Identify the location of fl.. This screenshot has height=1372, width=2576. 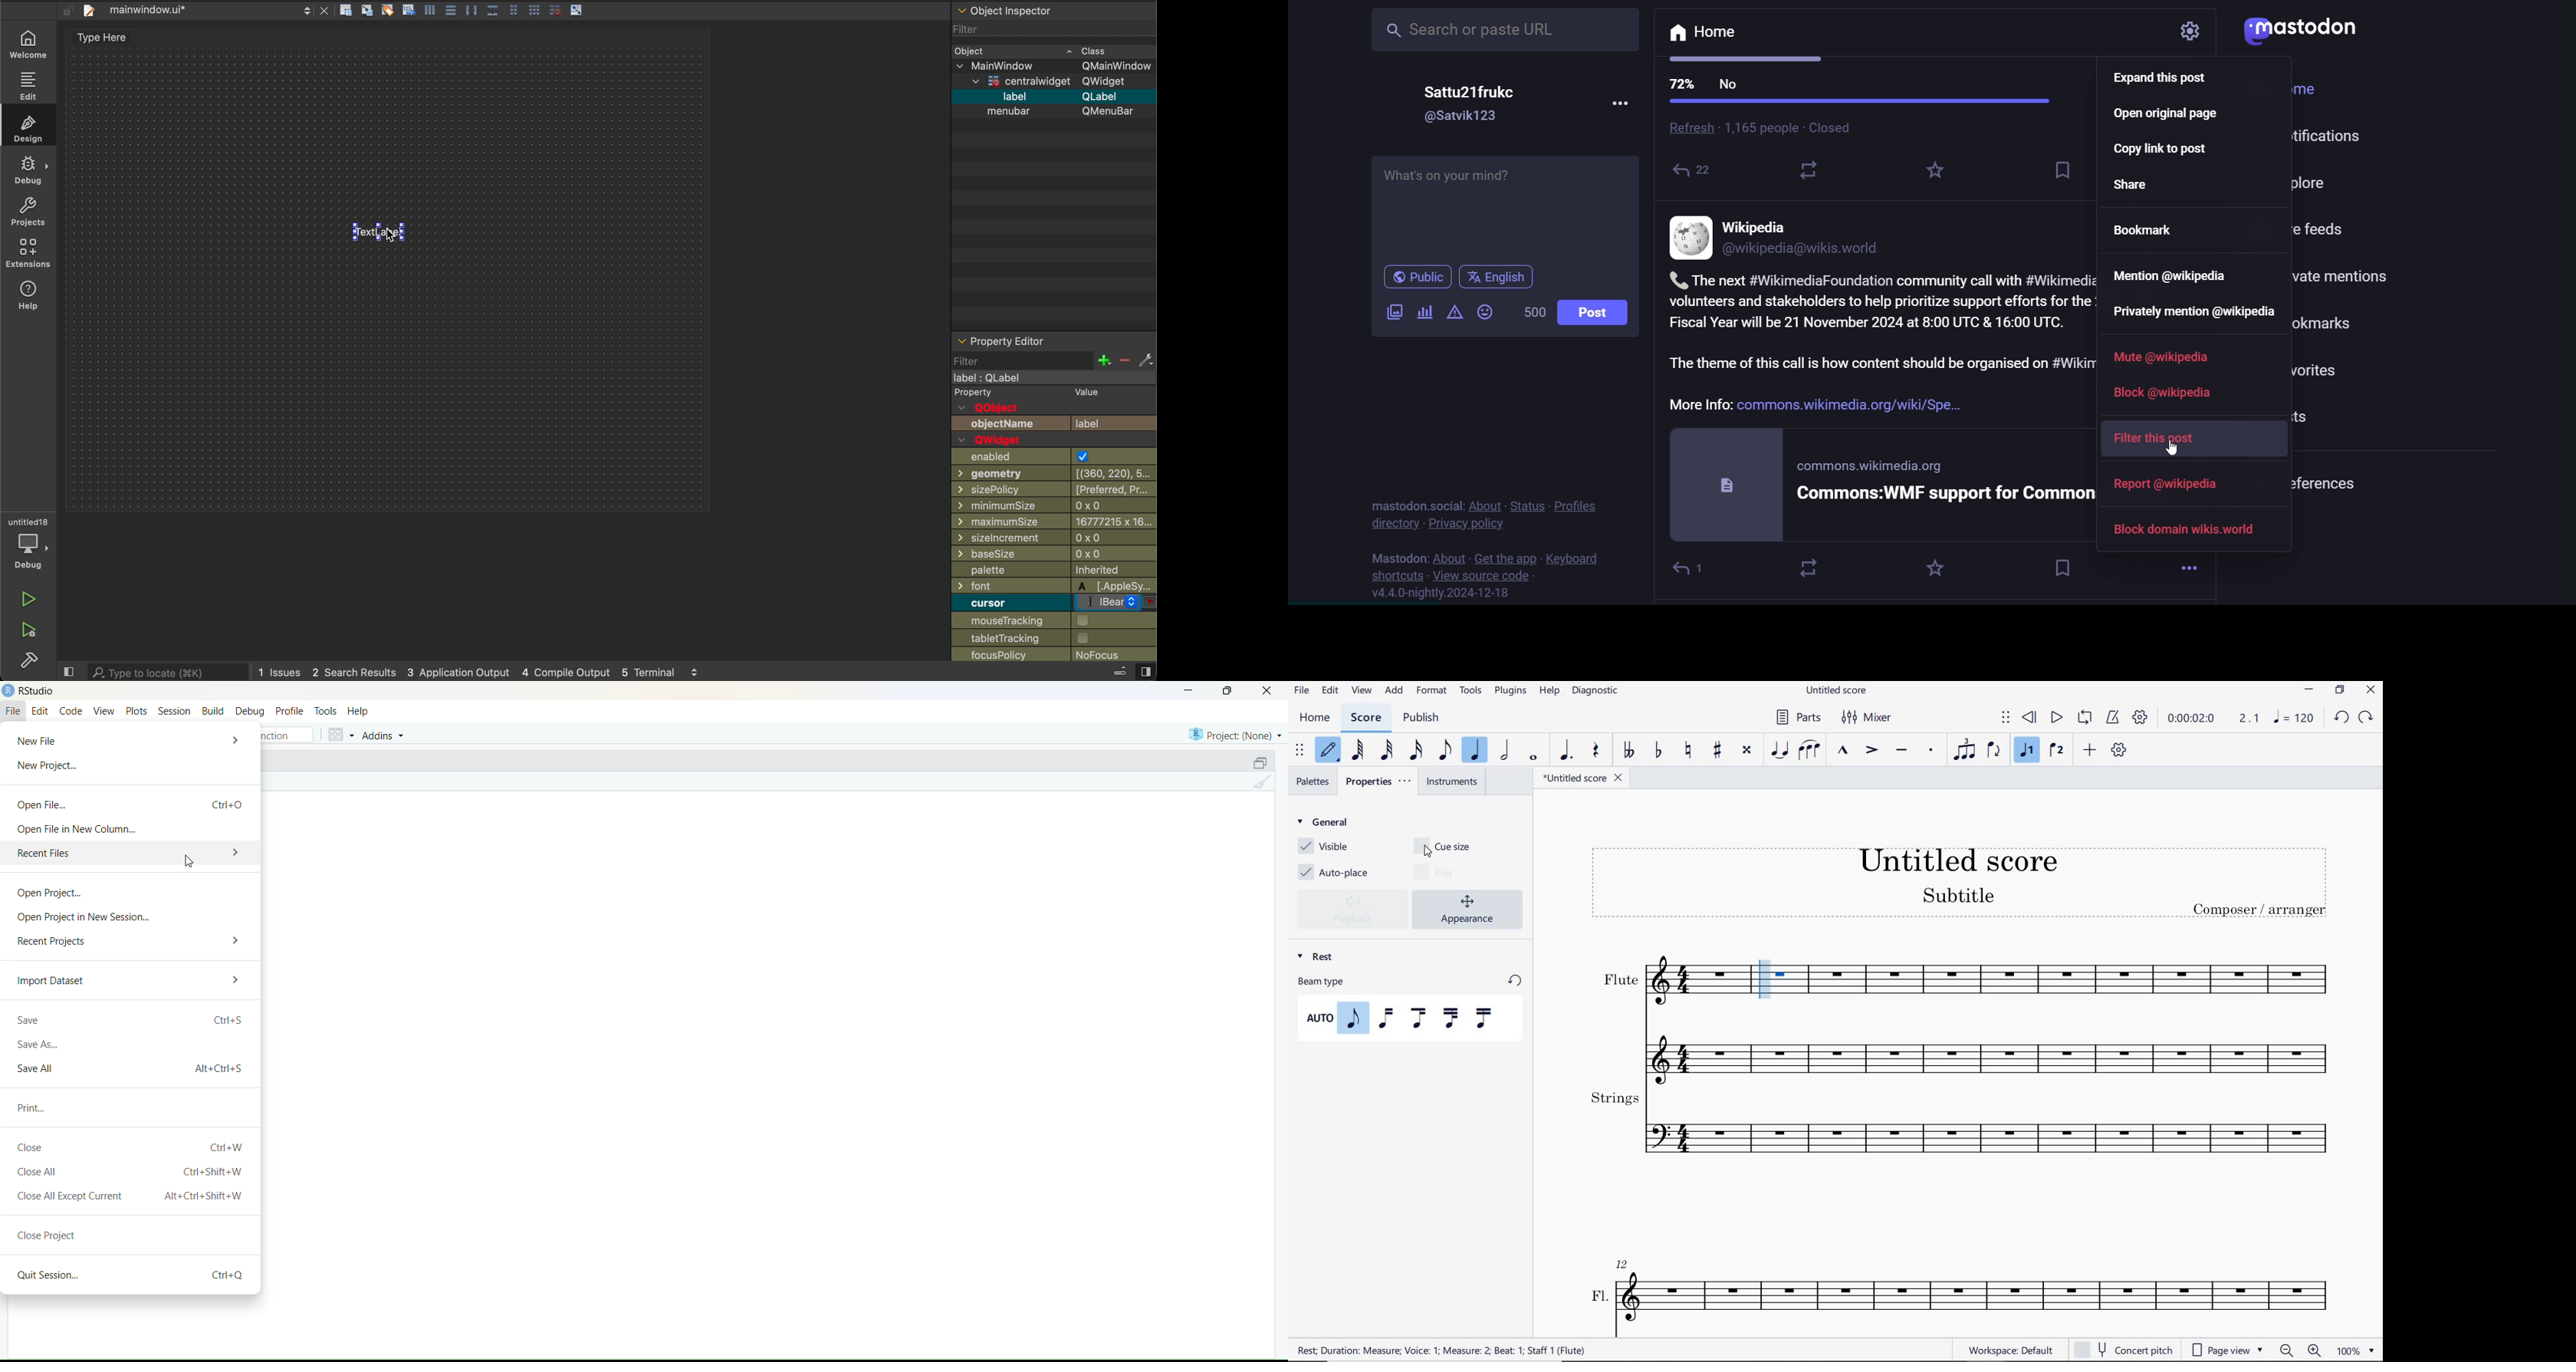
(1964, 1290).